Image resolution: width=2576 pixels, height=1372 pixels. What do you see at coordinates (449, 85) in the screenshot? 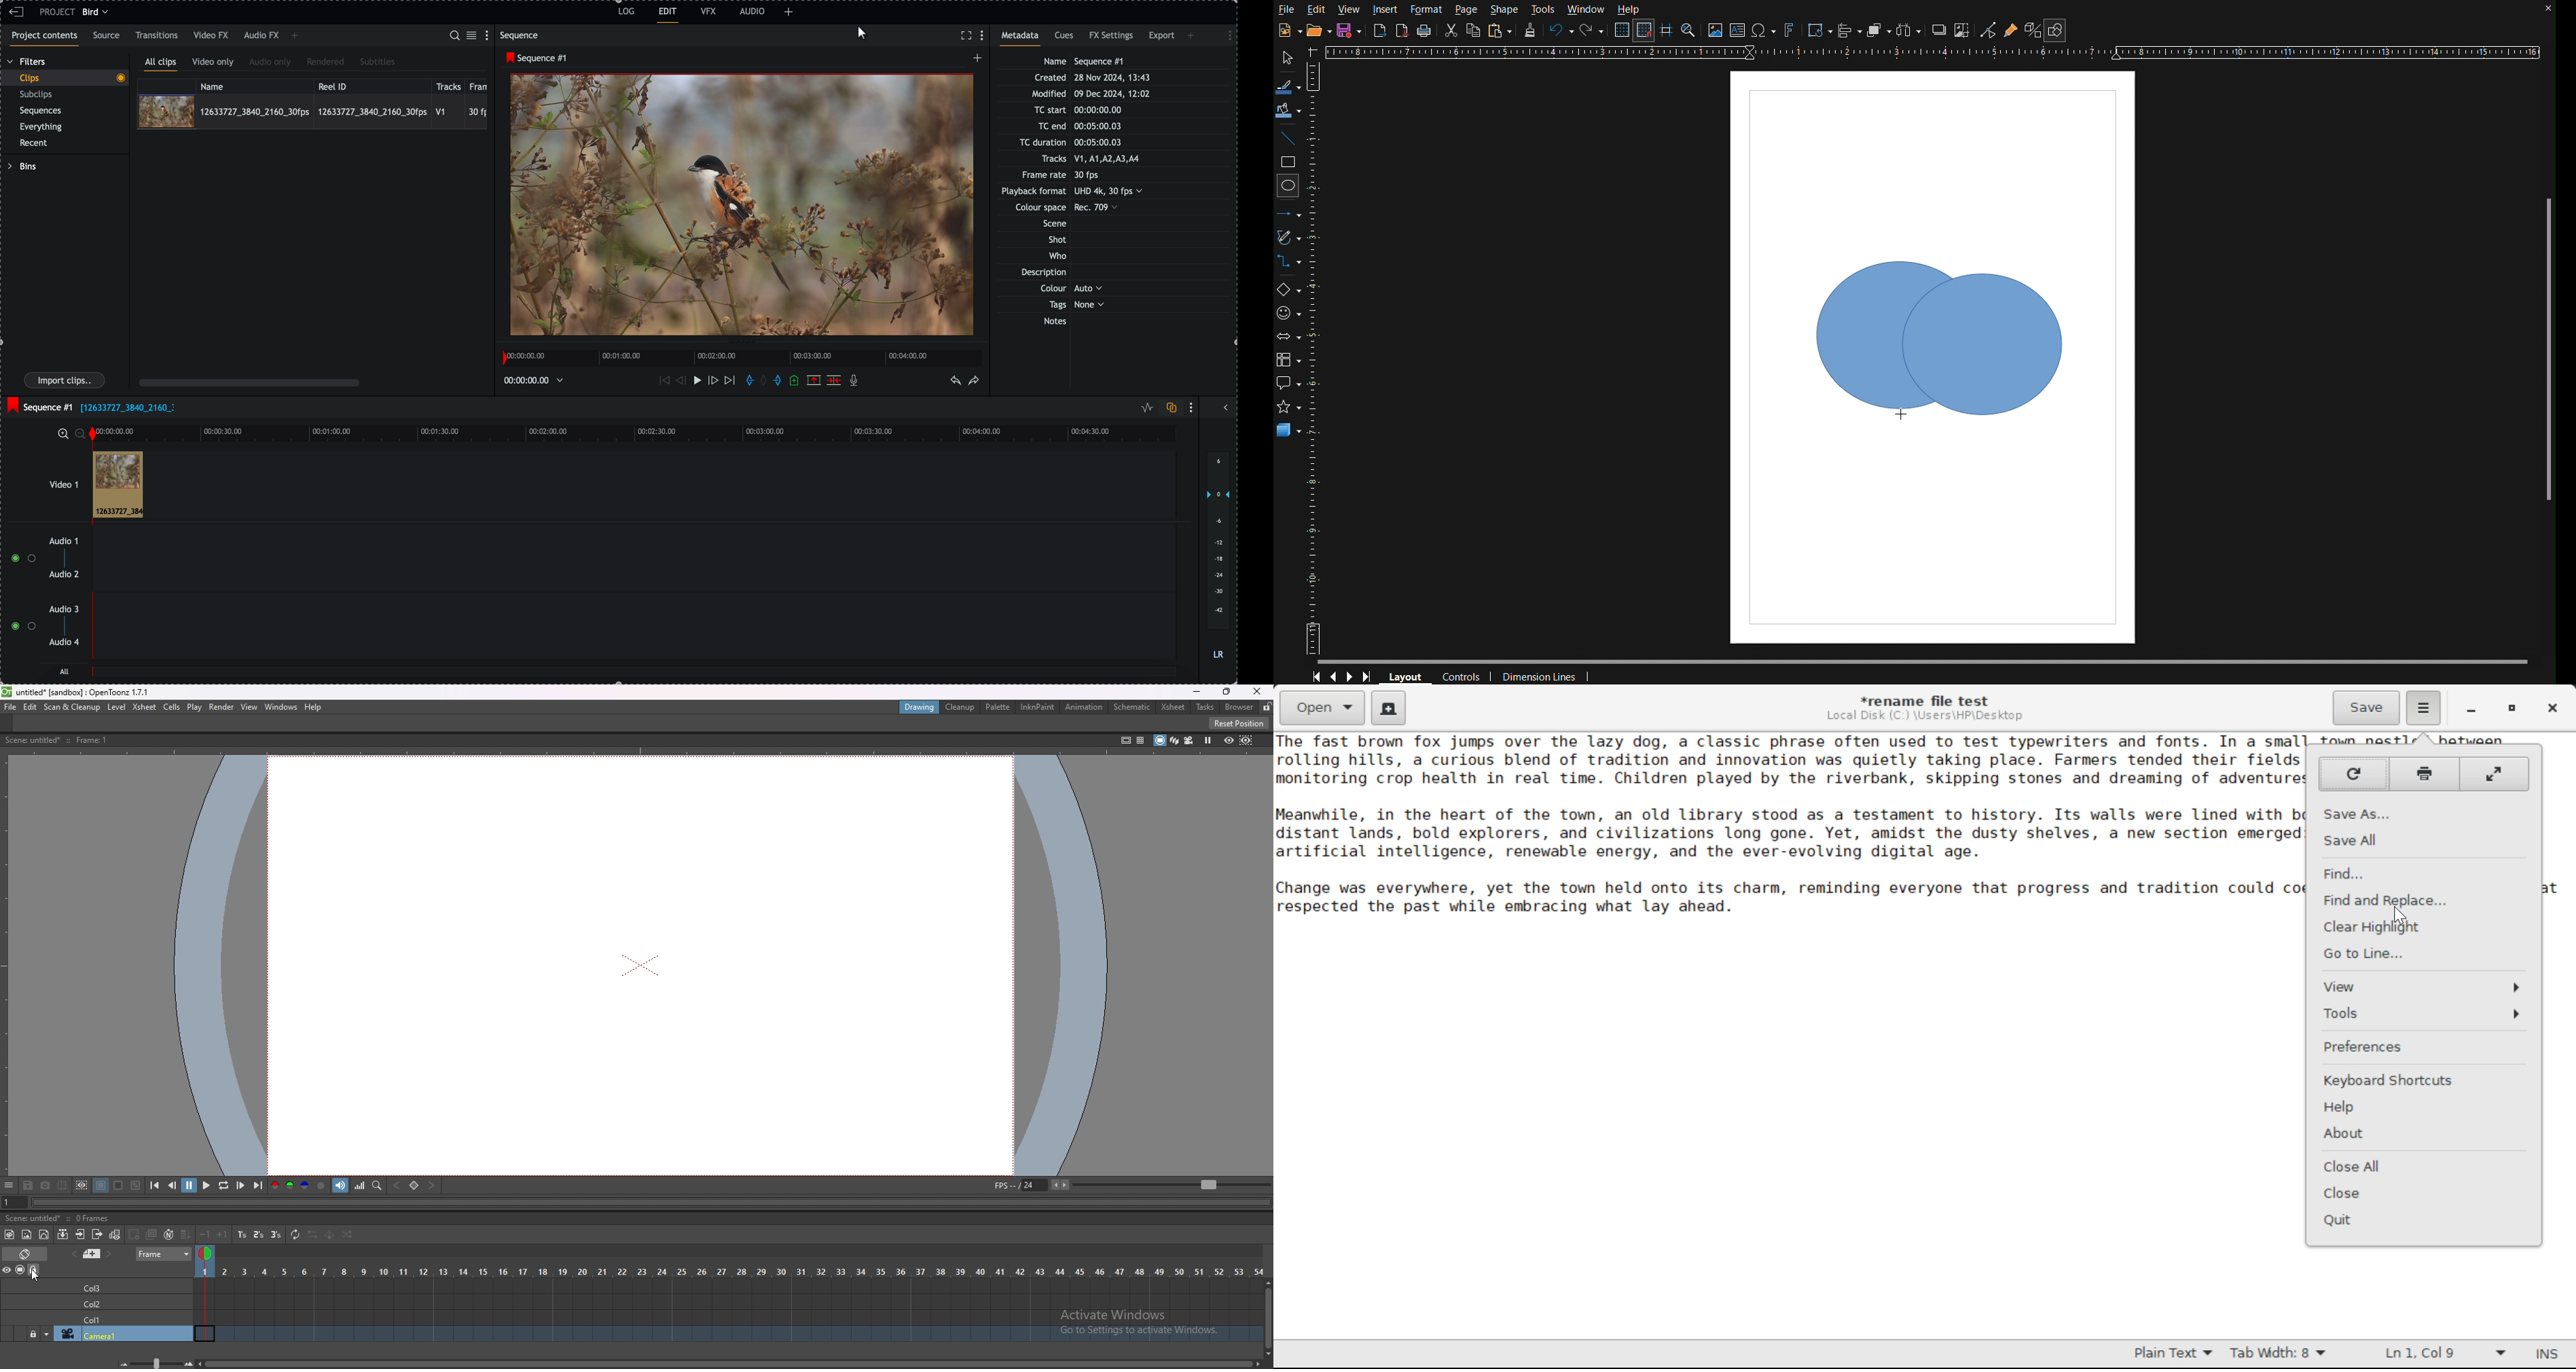
I see `tracks` at bounding box center [449, 85].